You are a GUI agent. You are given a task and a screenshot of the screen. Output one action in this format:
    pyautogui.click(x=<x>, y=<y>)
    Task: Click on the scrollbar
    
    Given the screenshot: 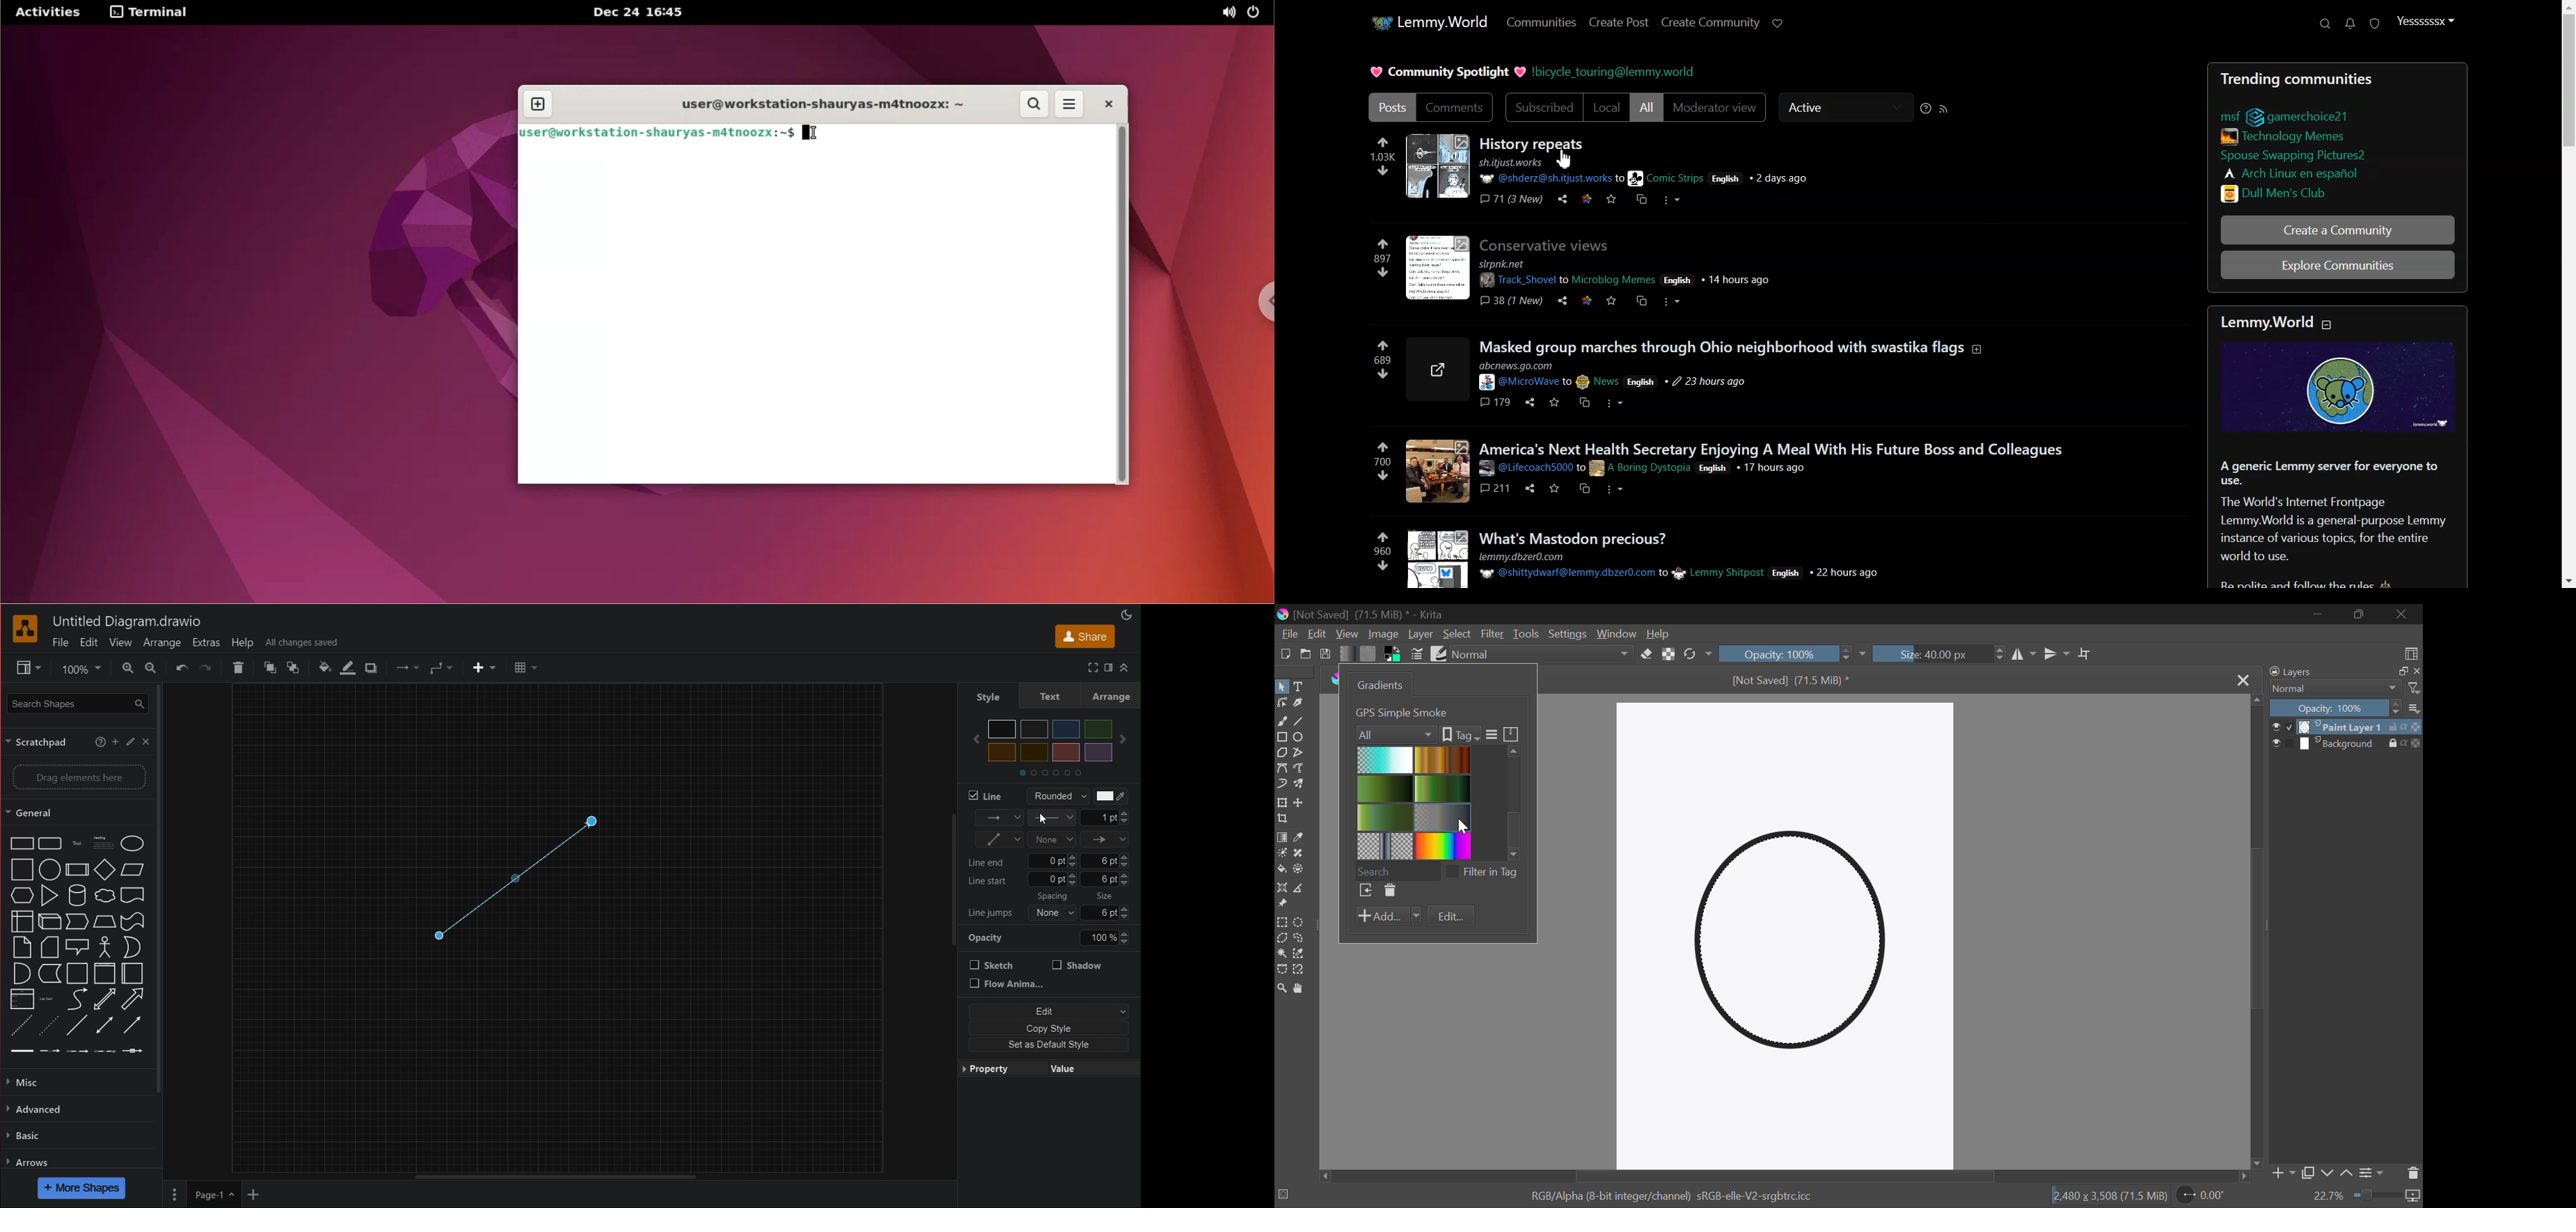 What is the action you would take?
    pyautogui.click(x=164, y=888)
    